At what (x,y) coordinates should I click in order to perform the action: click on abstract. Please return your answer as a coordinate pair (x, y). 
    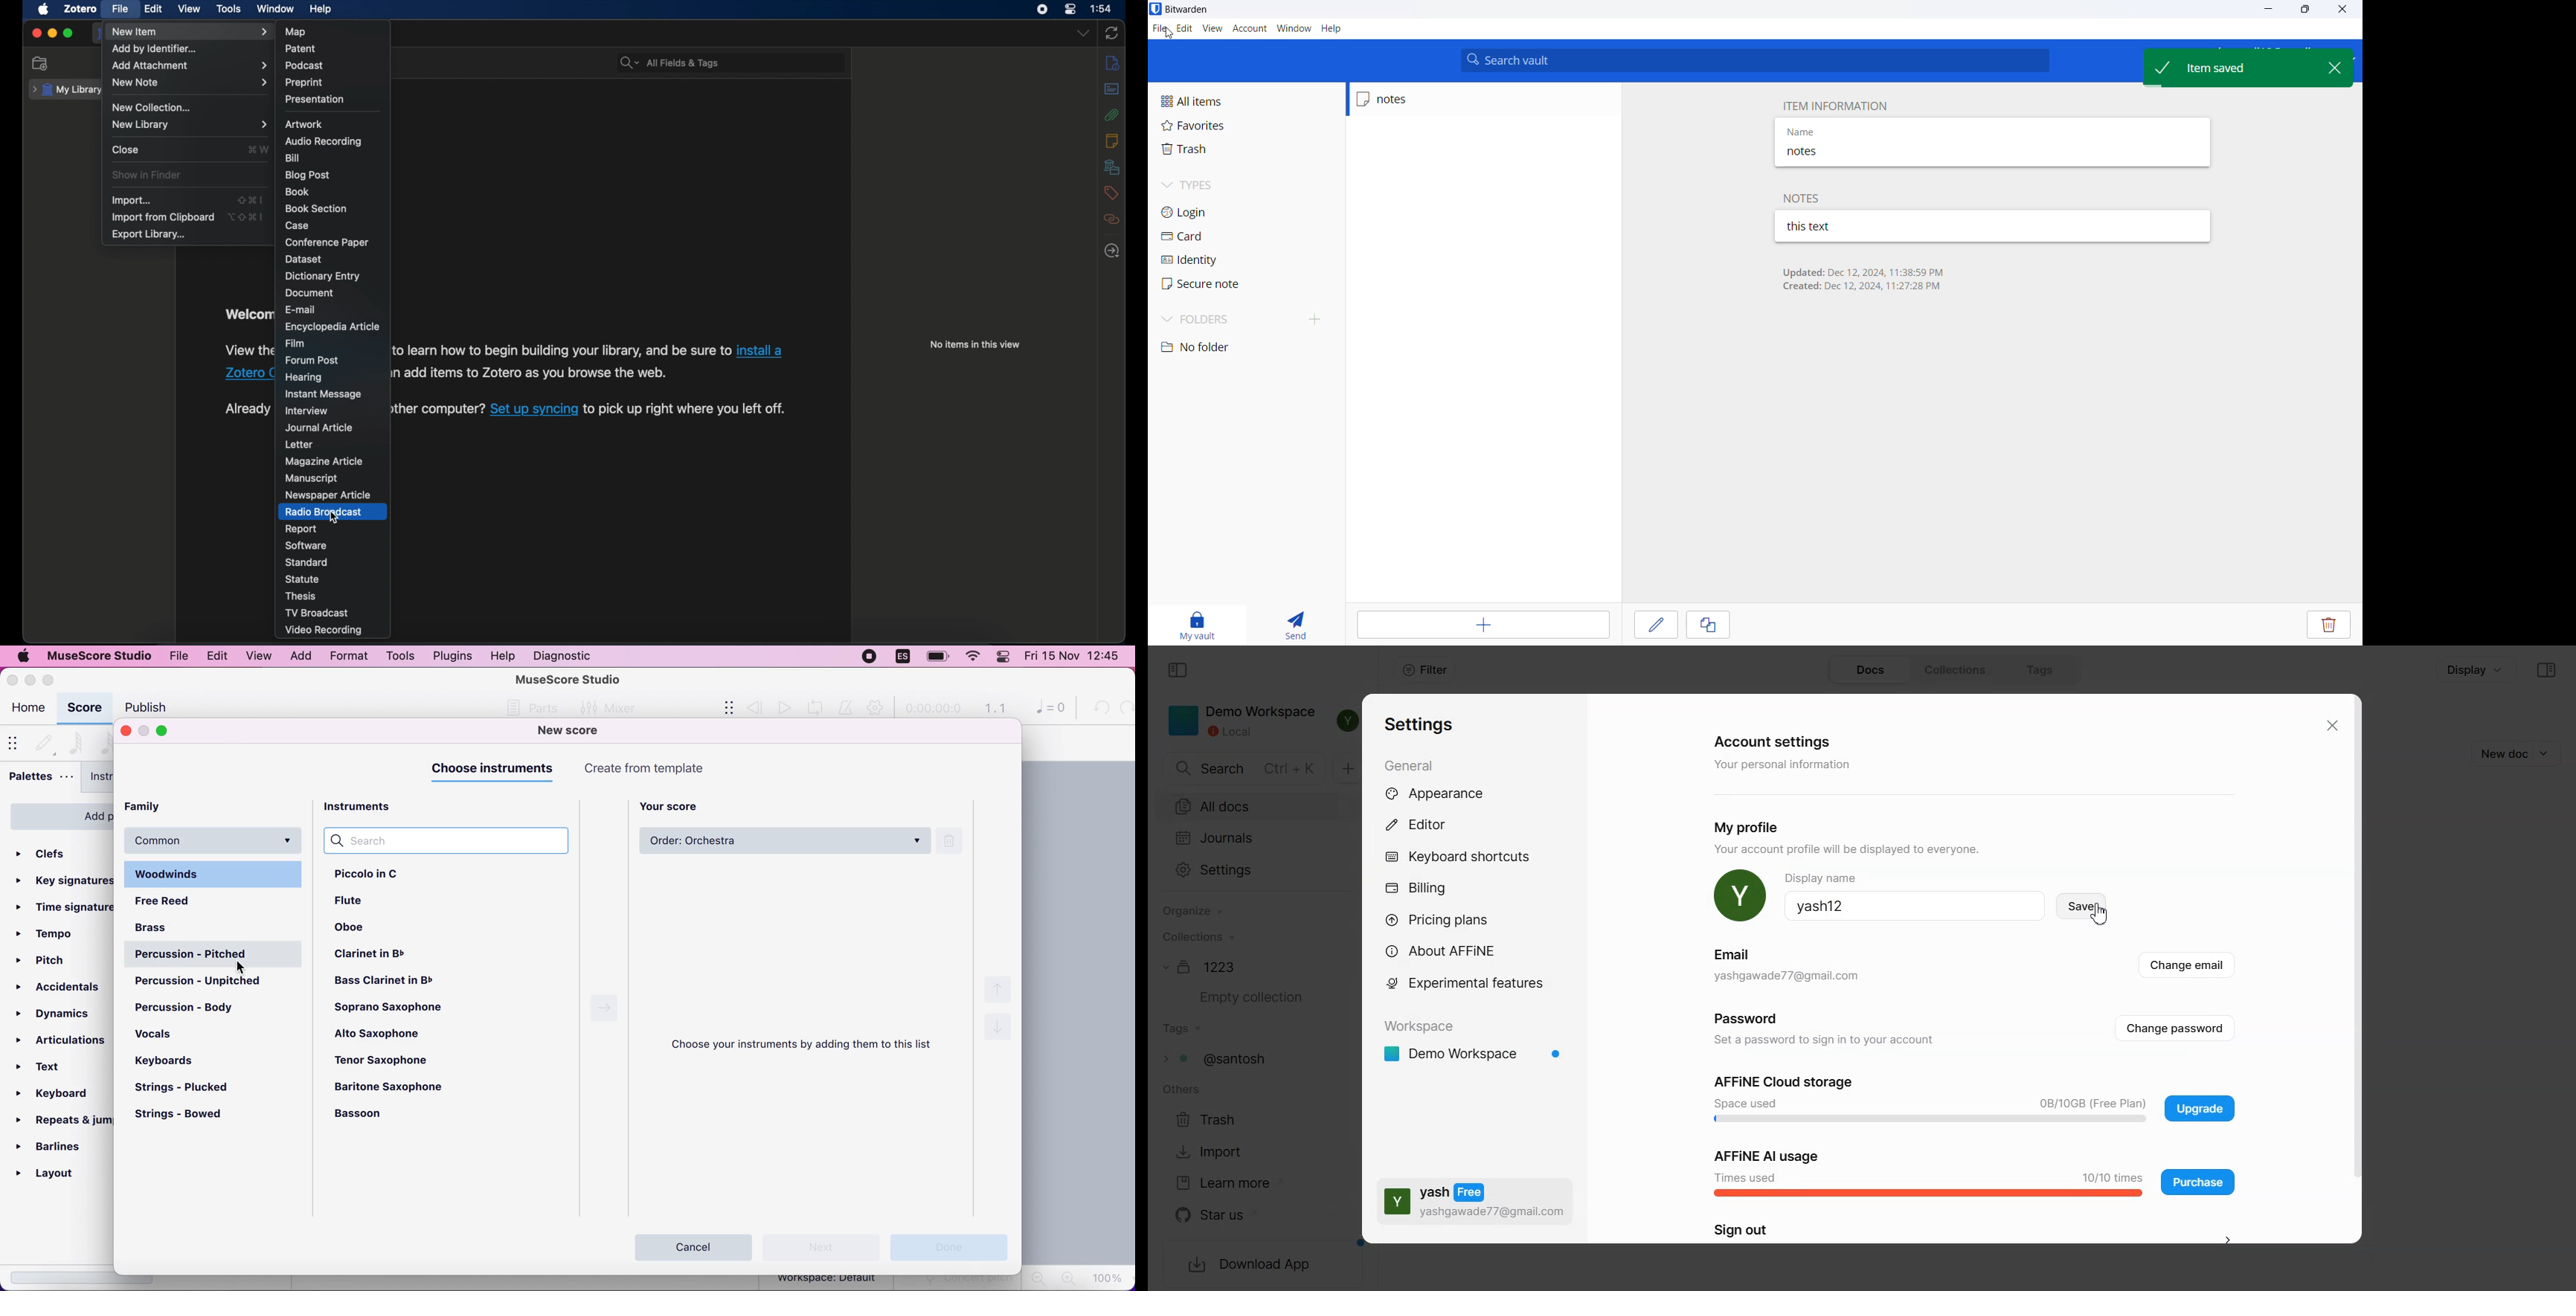
    Looking at the image, I should click on (1113, 89).